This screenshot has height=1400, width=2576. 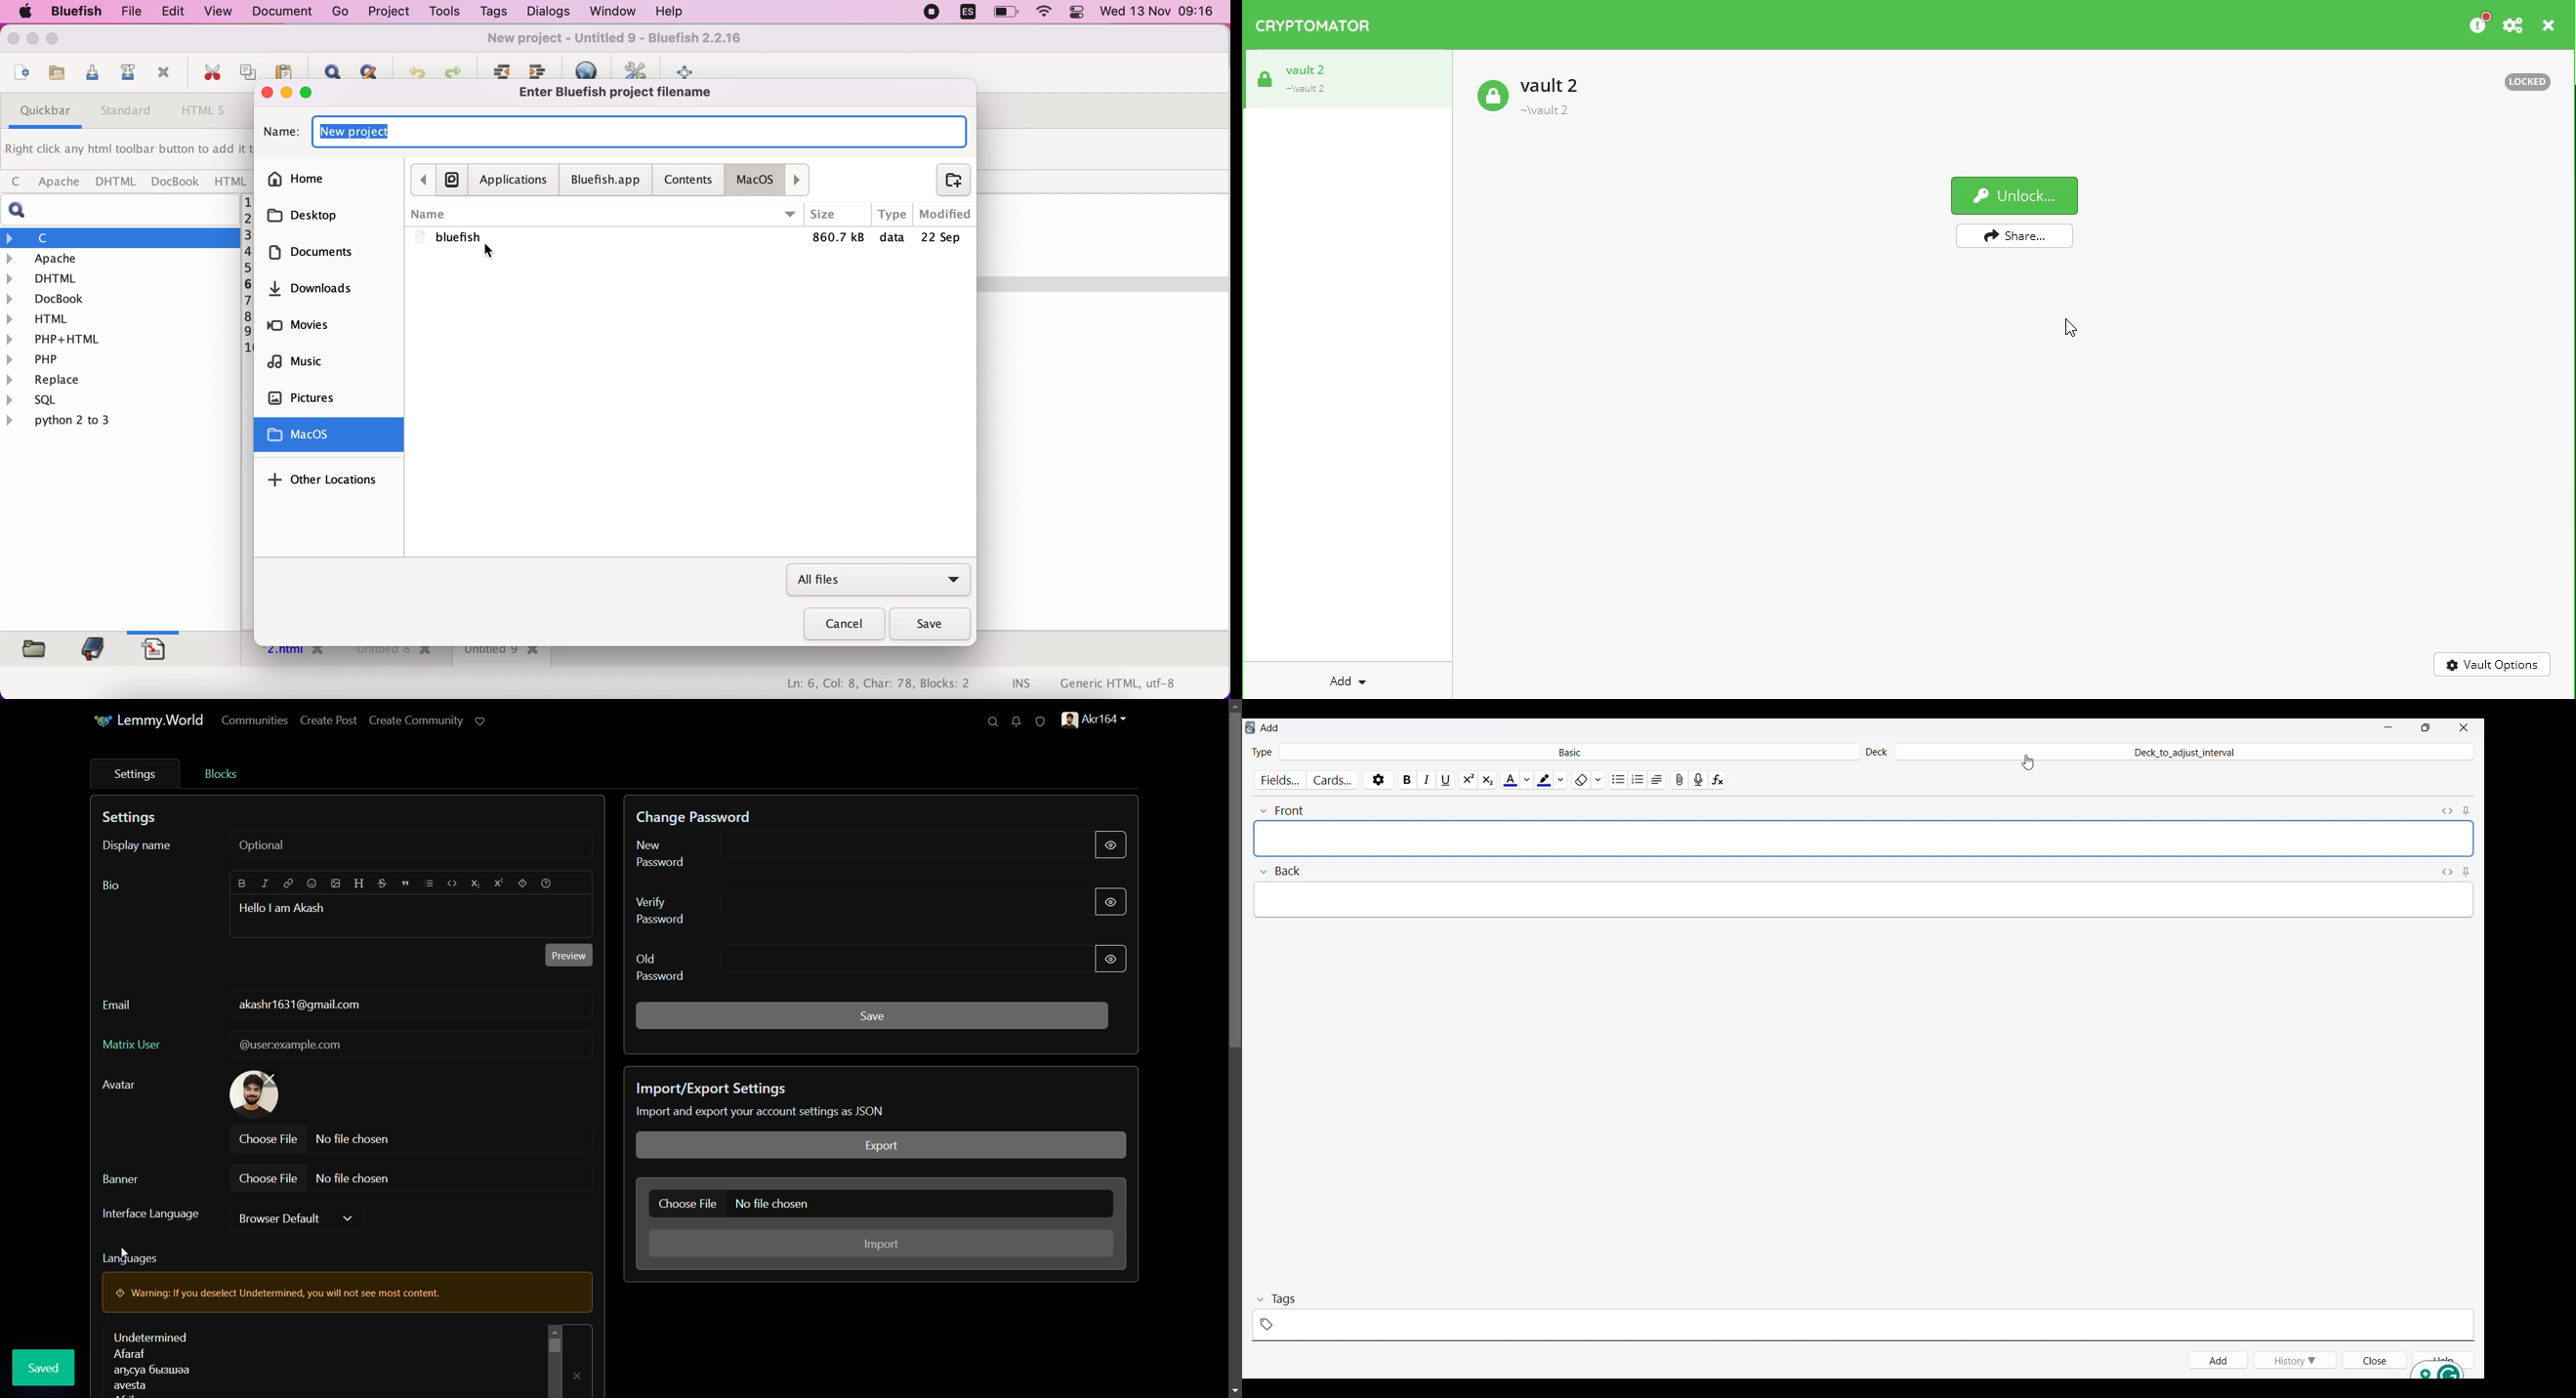 What do you see at coordinates (1864, 839) in the screenshot?
I see `Type in text` at bounding box center [1864, 839].